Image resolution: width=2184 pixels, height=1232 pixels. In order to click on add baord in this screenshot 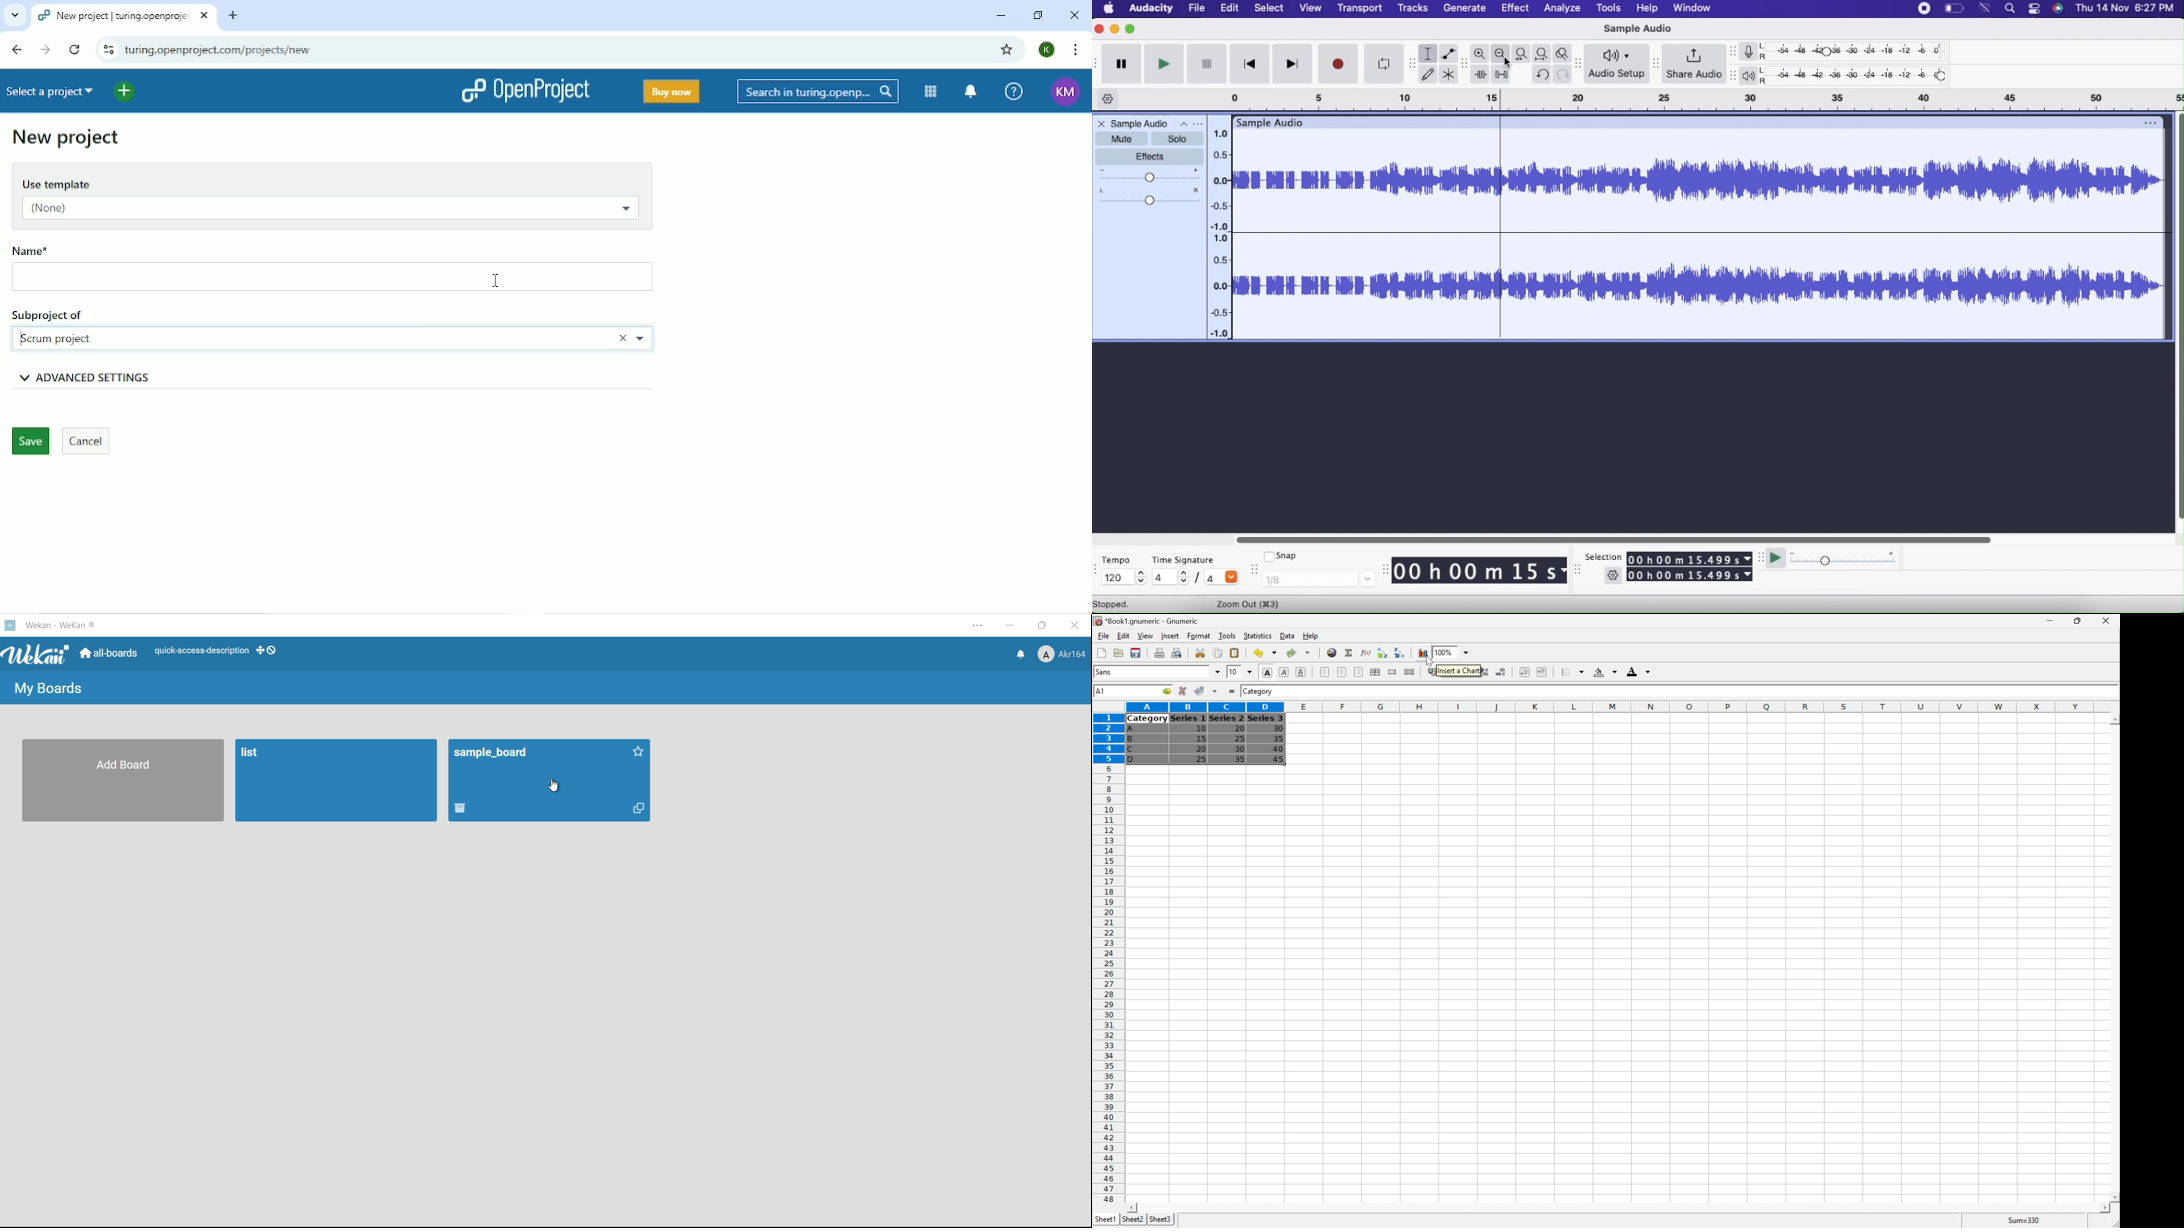, I will do `click(124, 765)`.